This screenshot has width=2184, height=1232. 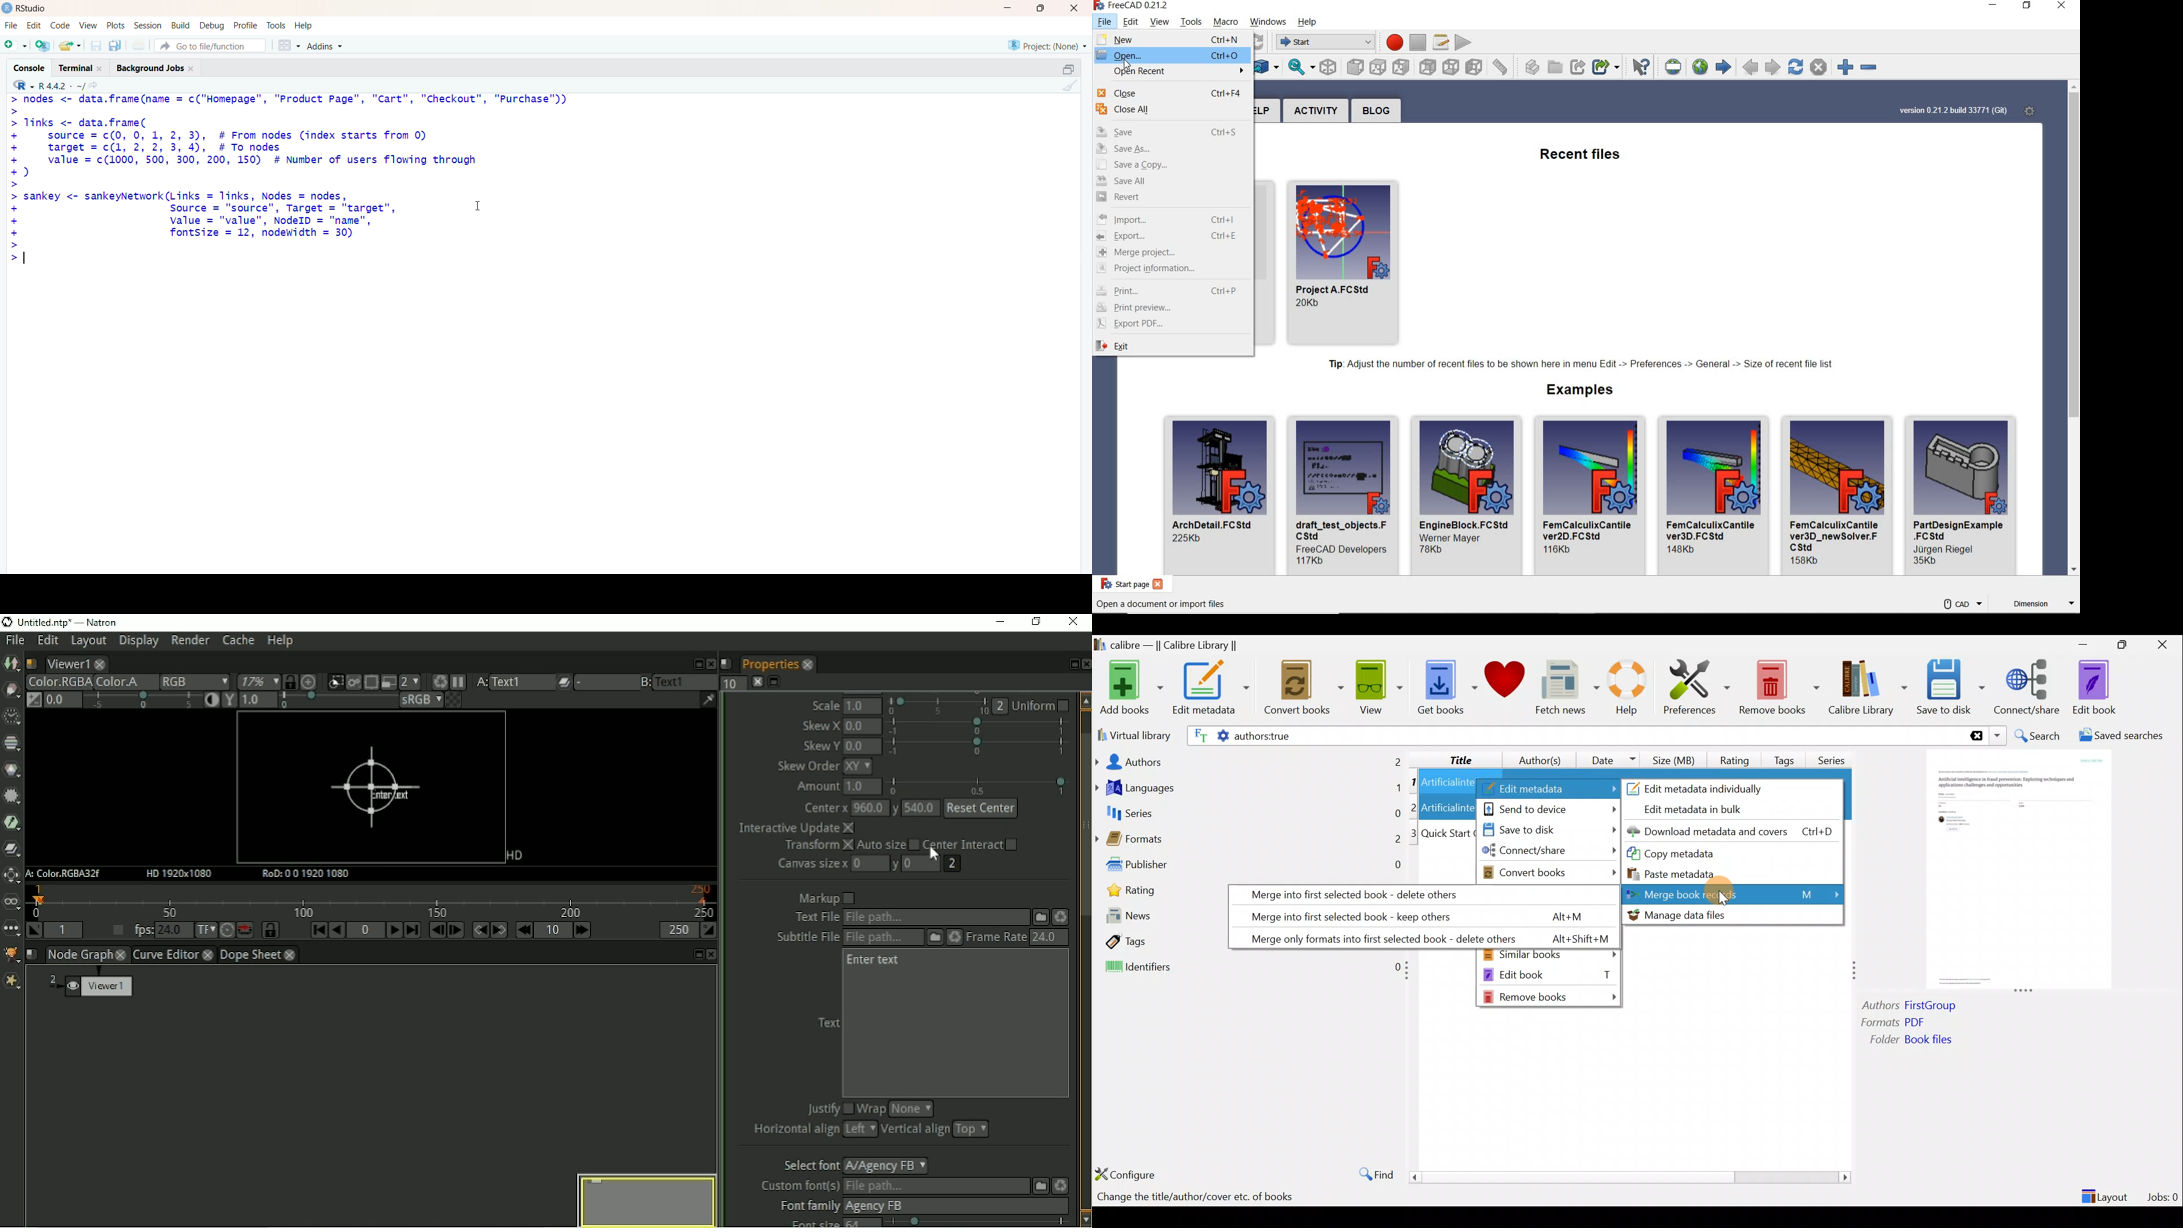 I want to click on Paste metadata, so click(x=1683, y=873).